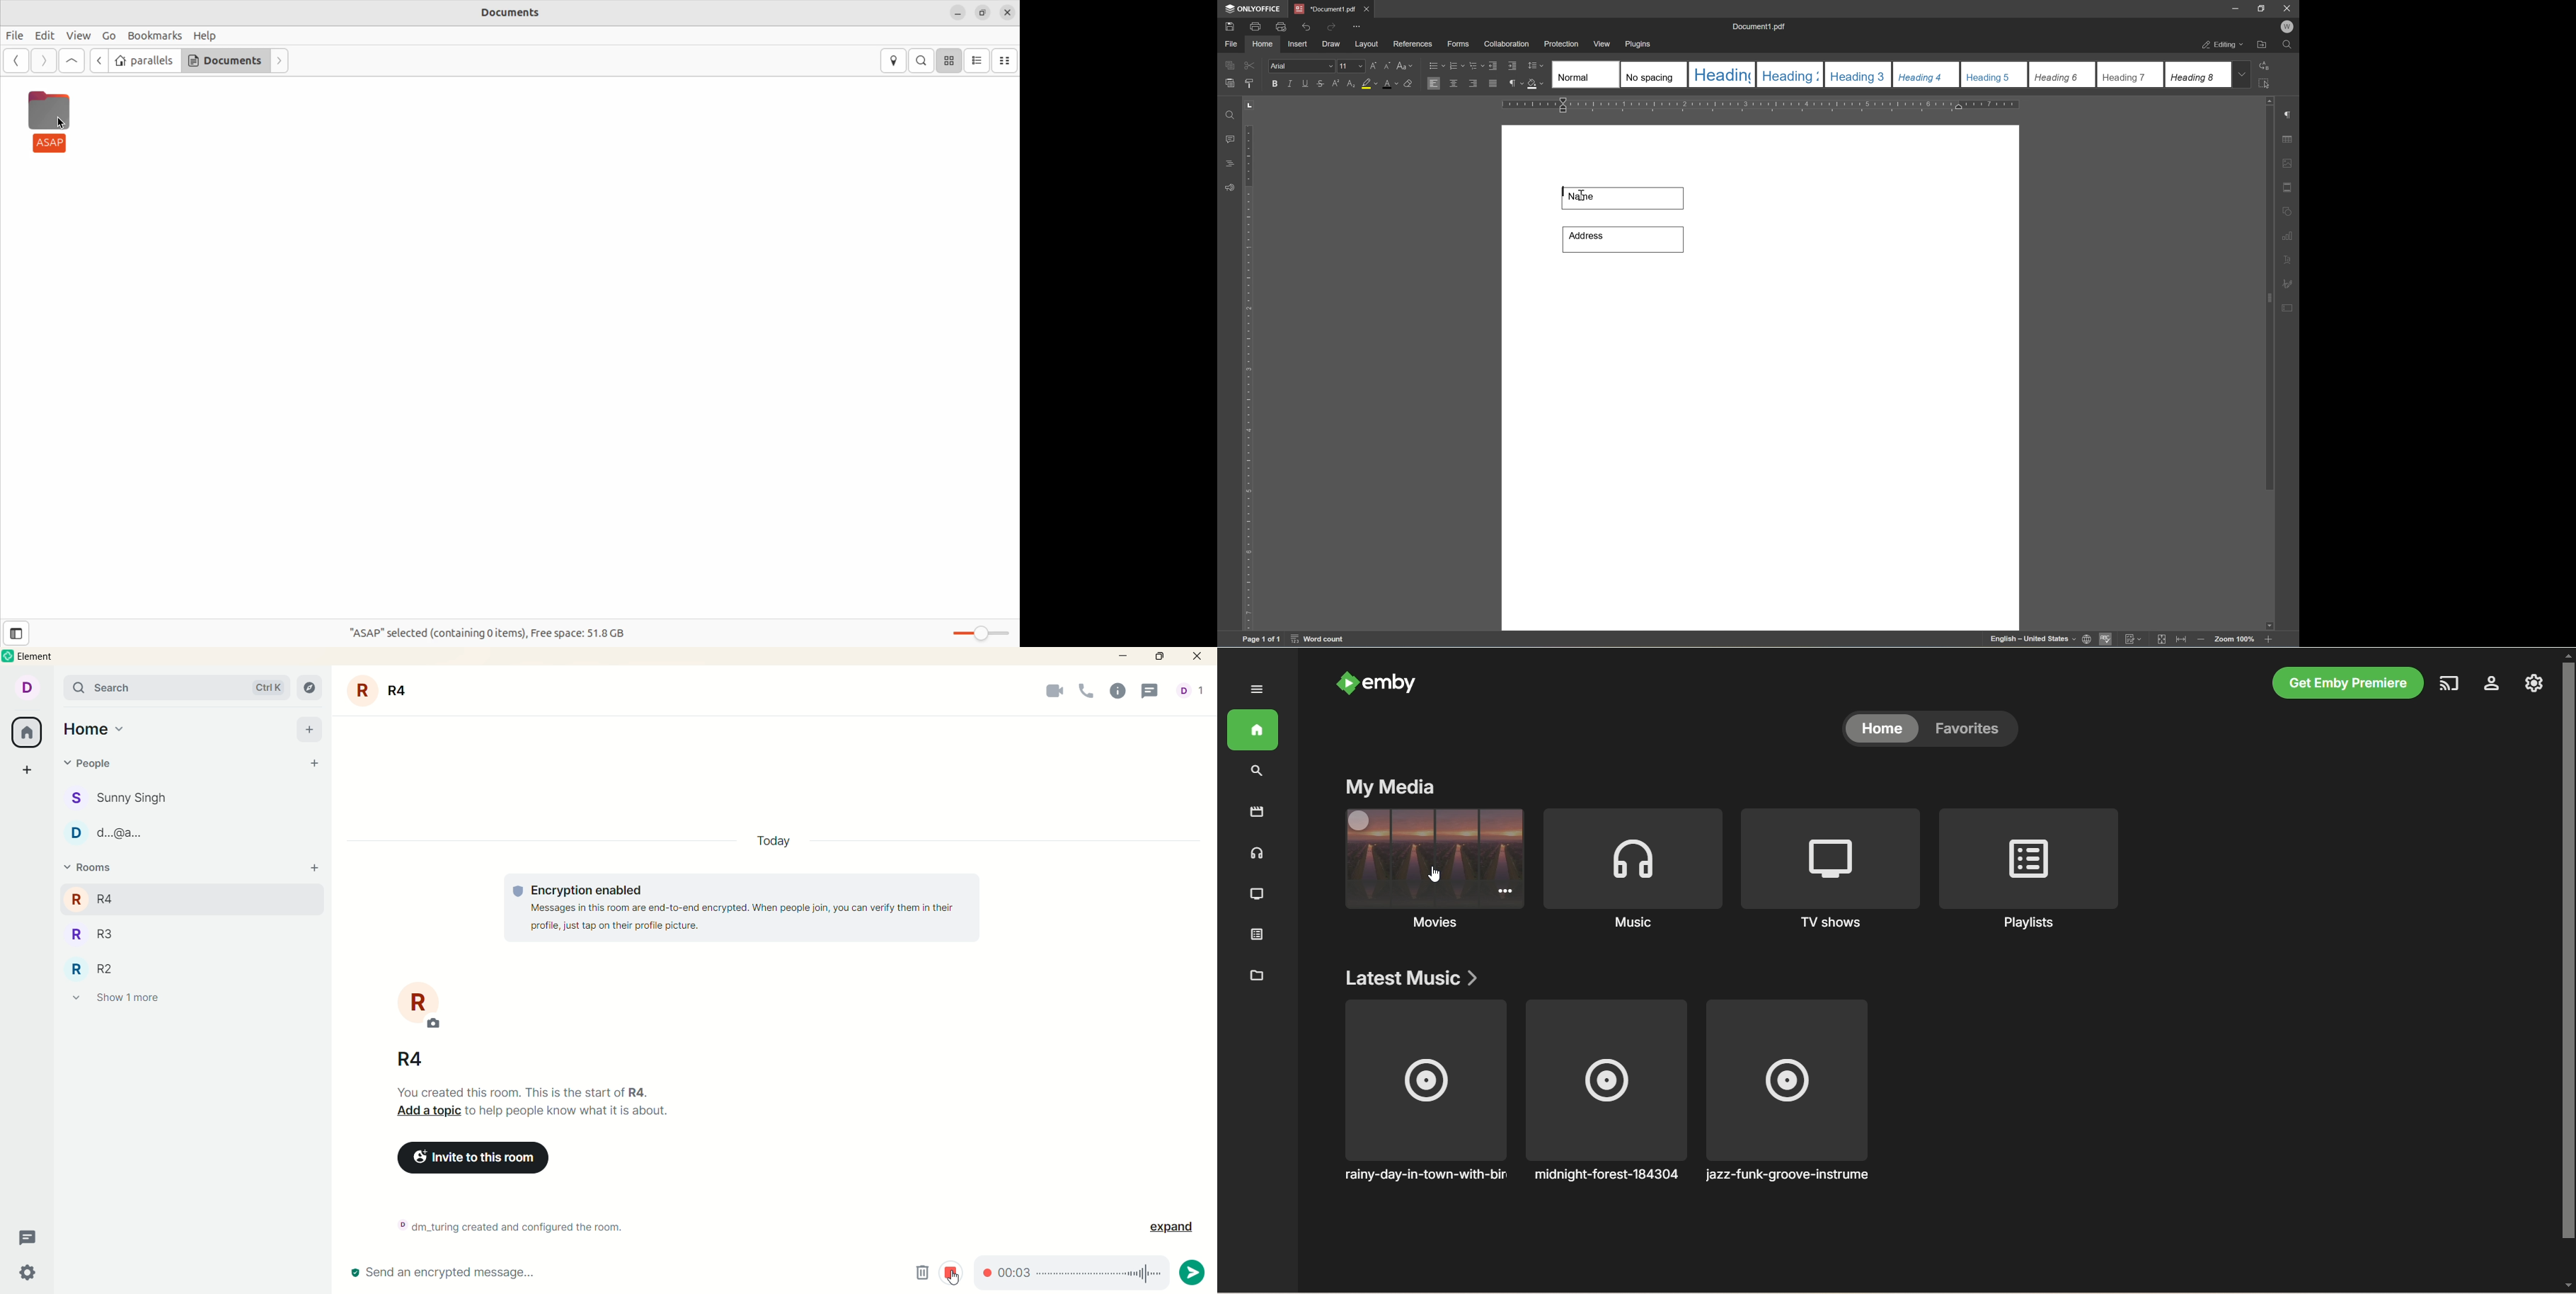  Describe the element at coordinates (1169, 1225) in the screenshot. I see `expand` at that location.